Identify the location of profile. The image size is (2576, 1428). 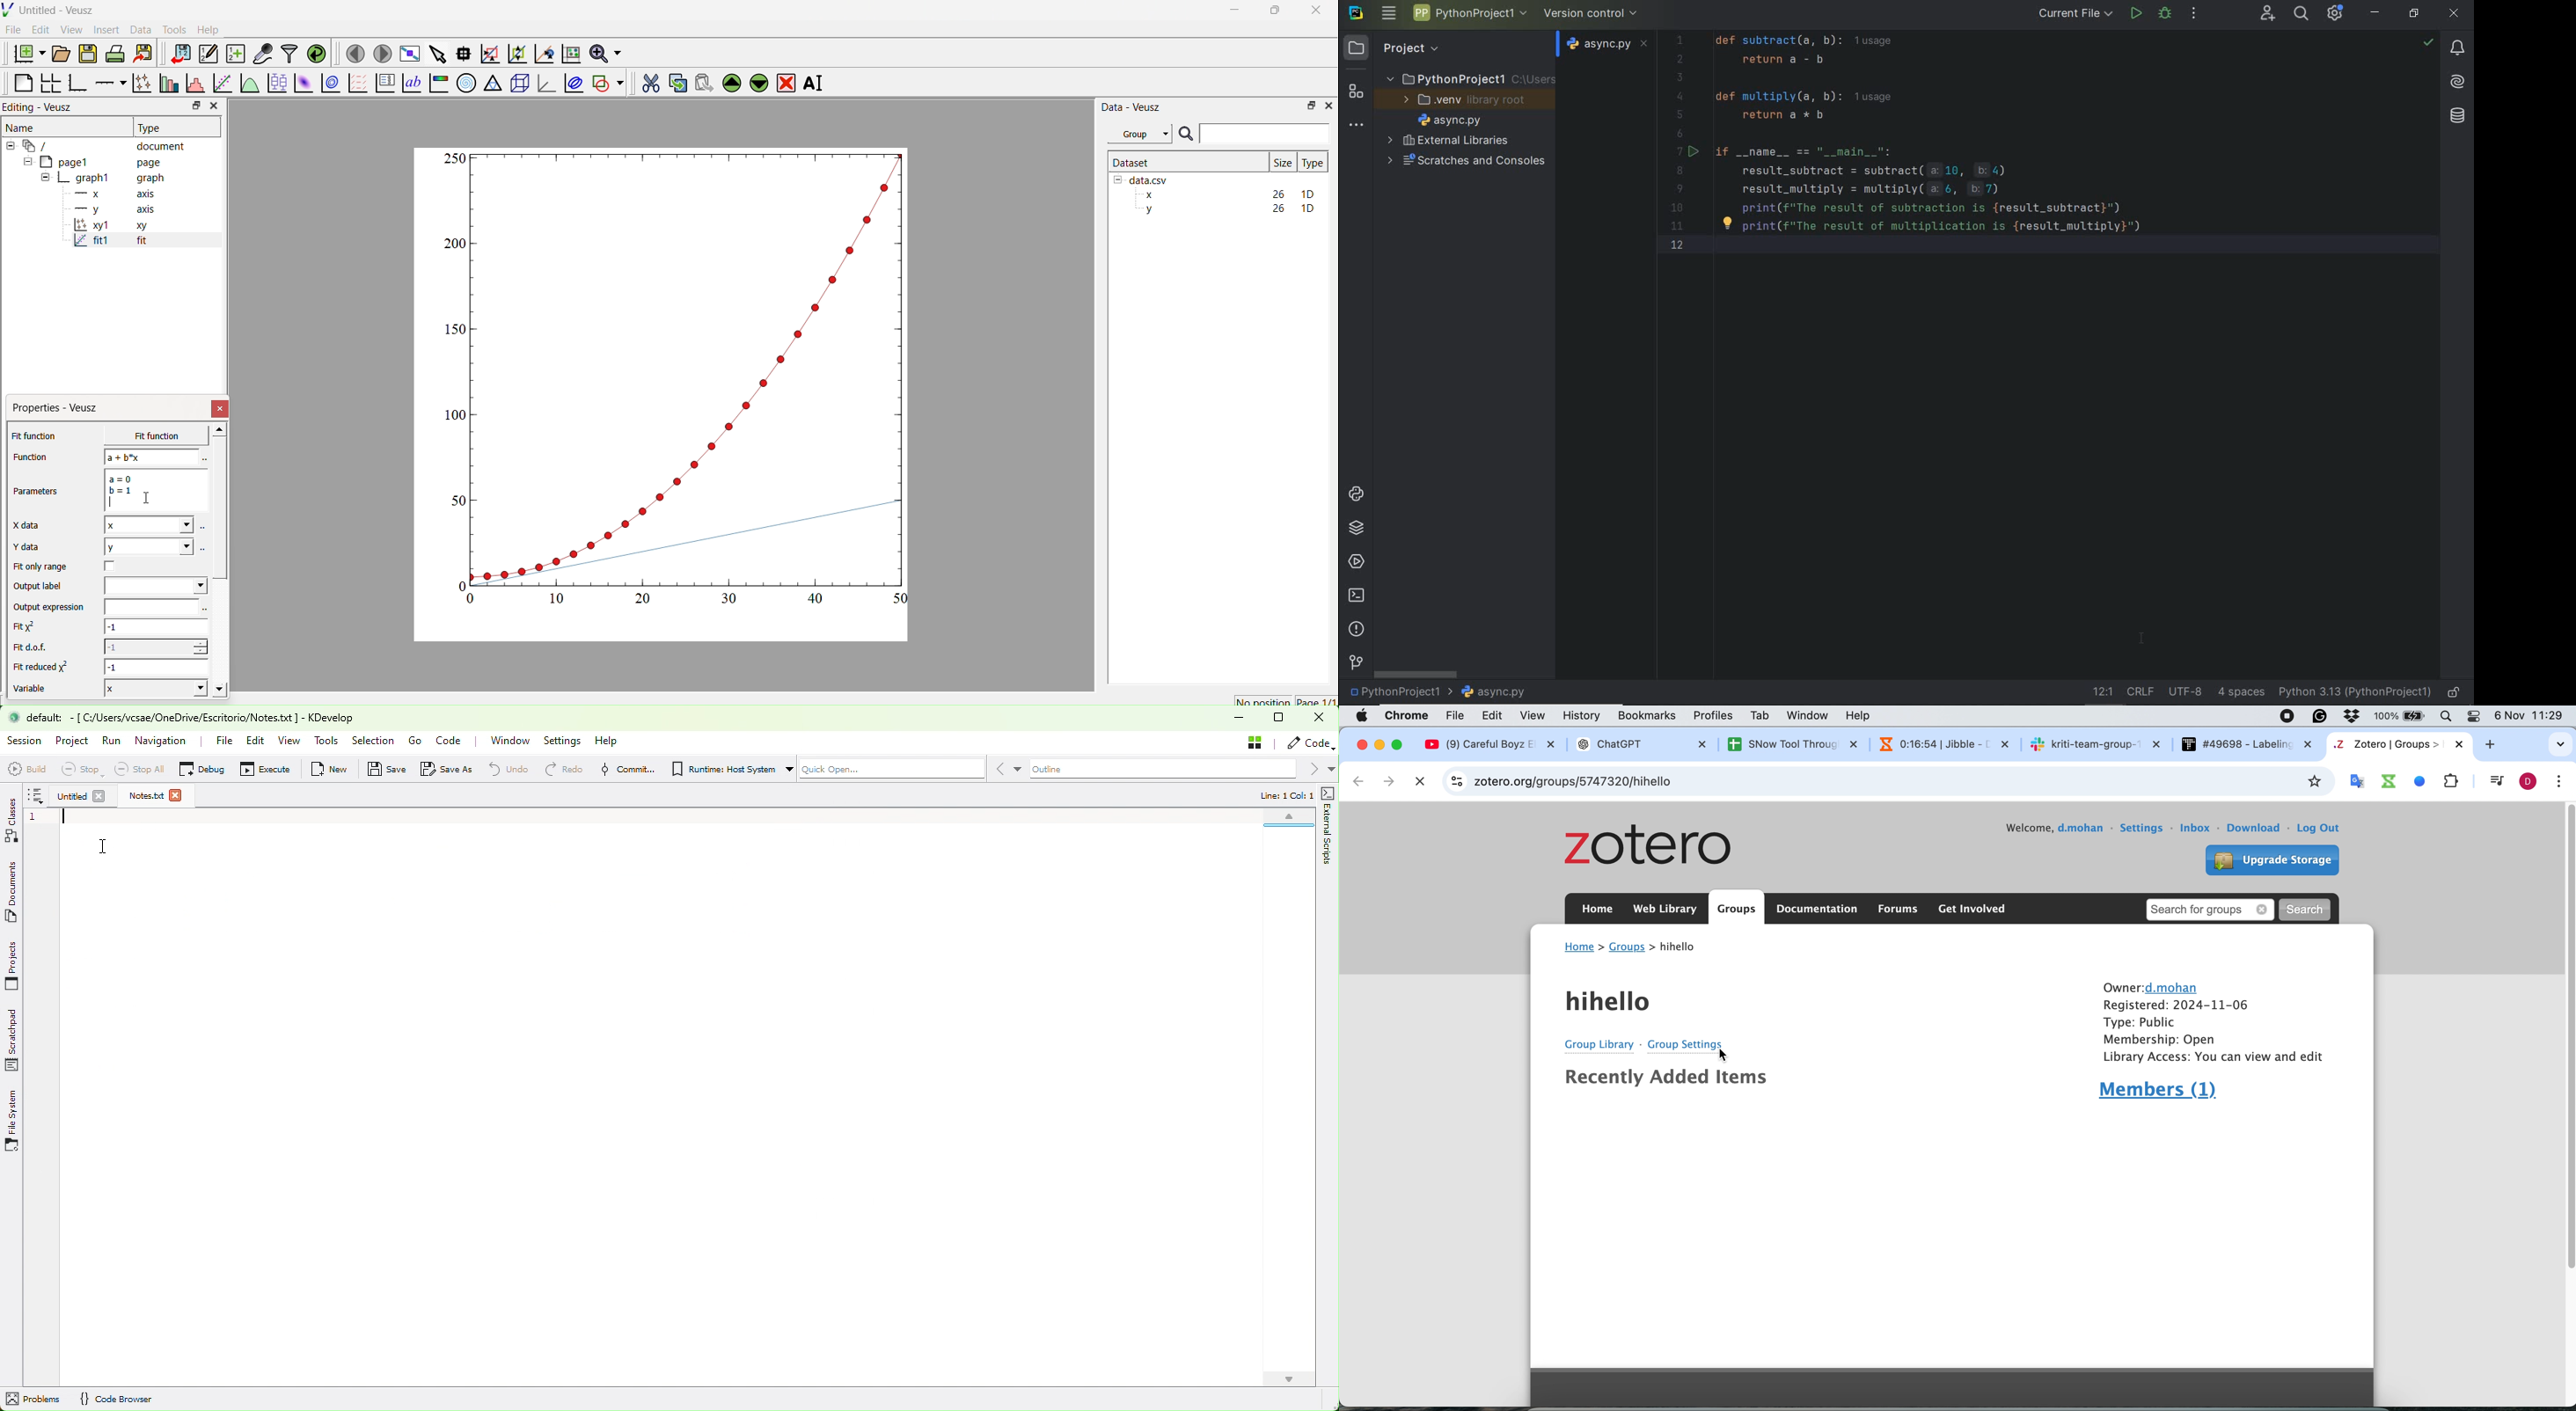
(2531, 783).